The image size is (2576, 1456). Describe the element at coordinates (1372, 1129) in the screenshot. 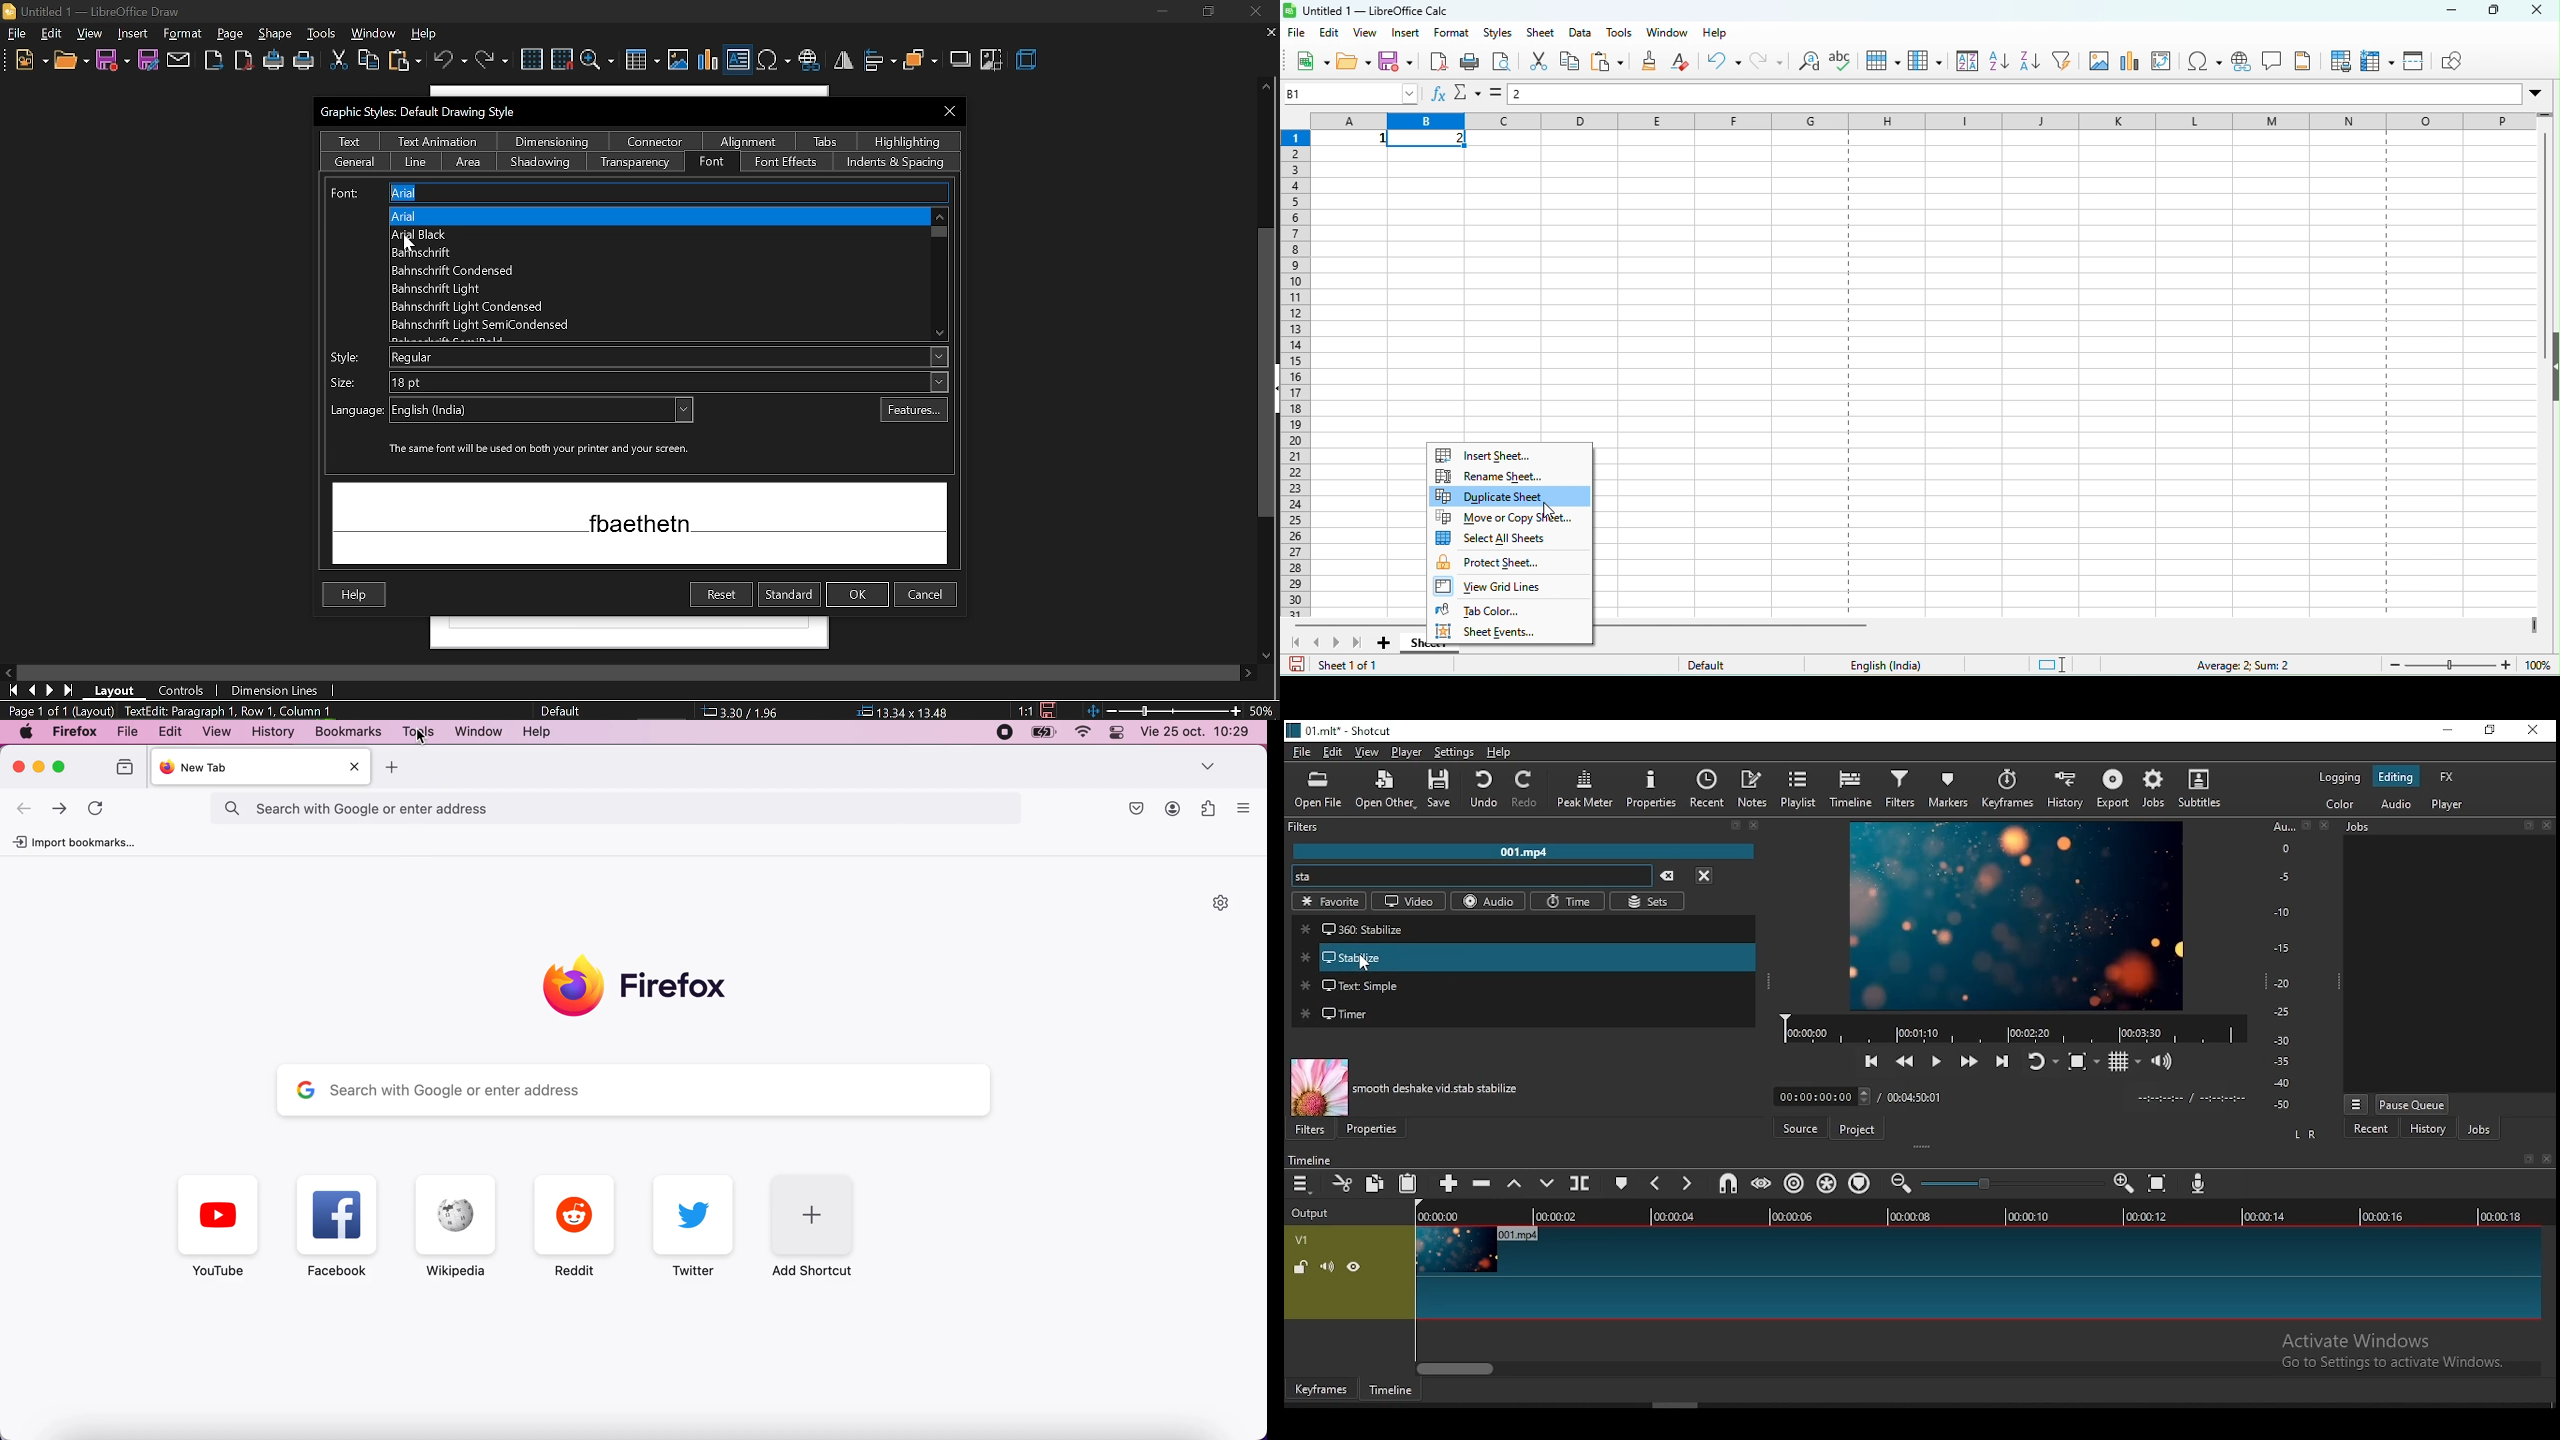

I see `properties` at that location.